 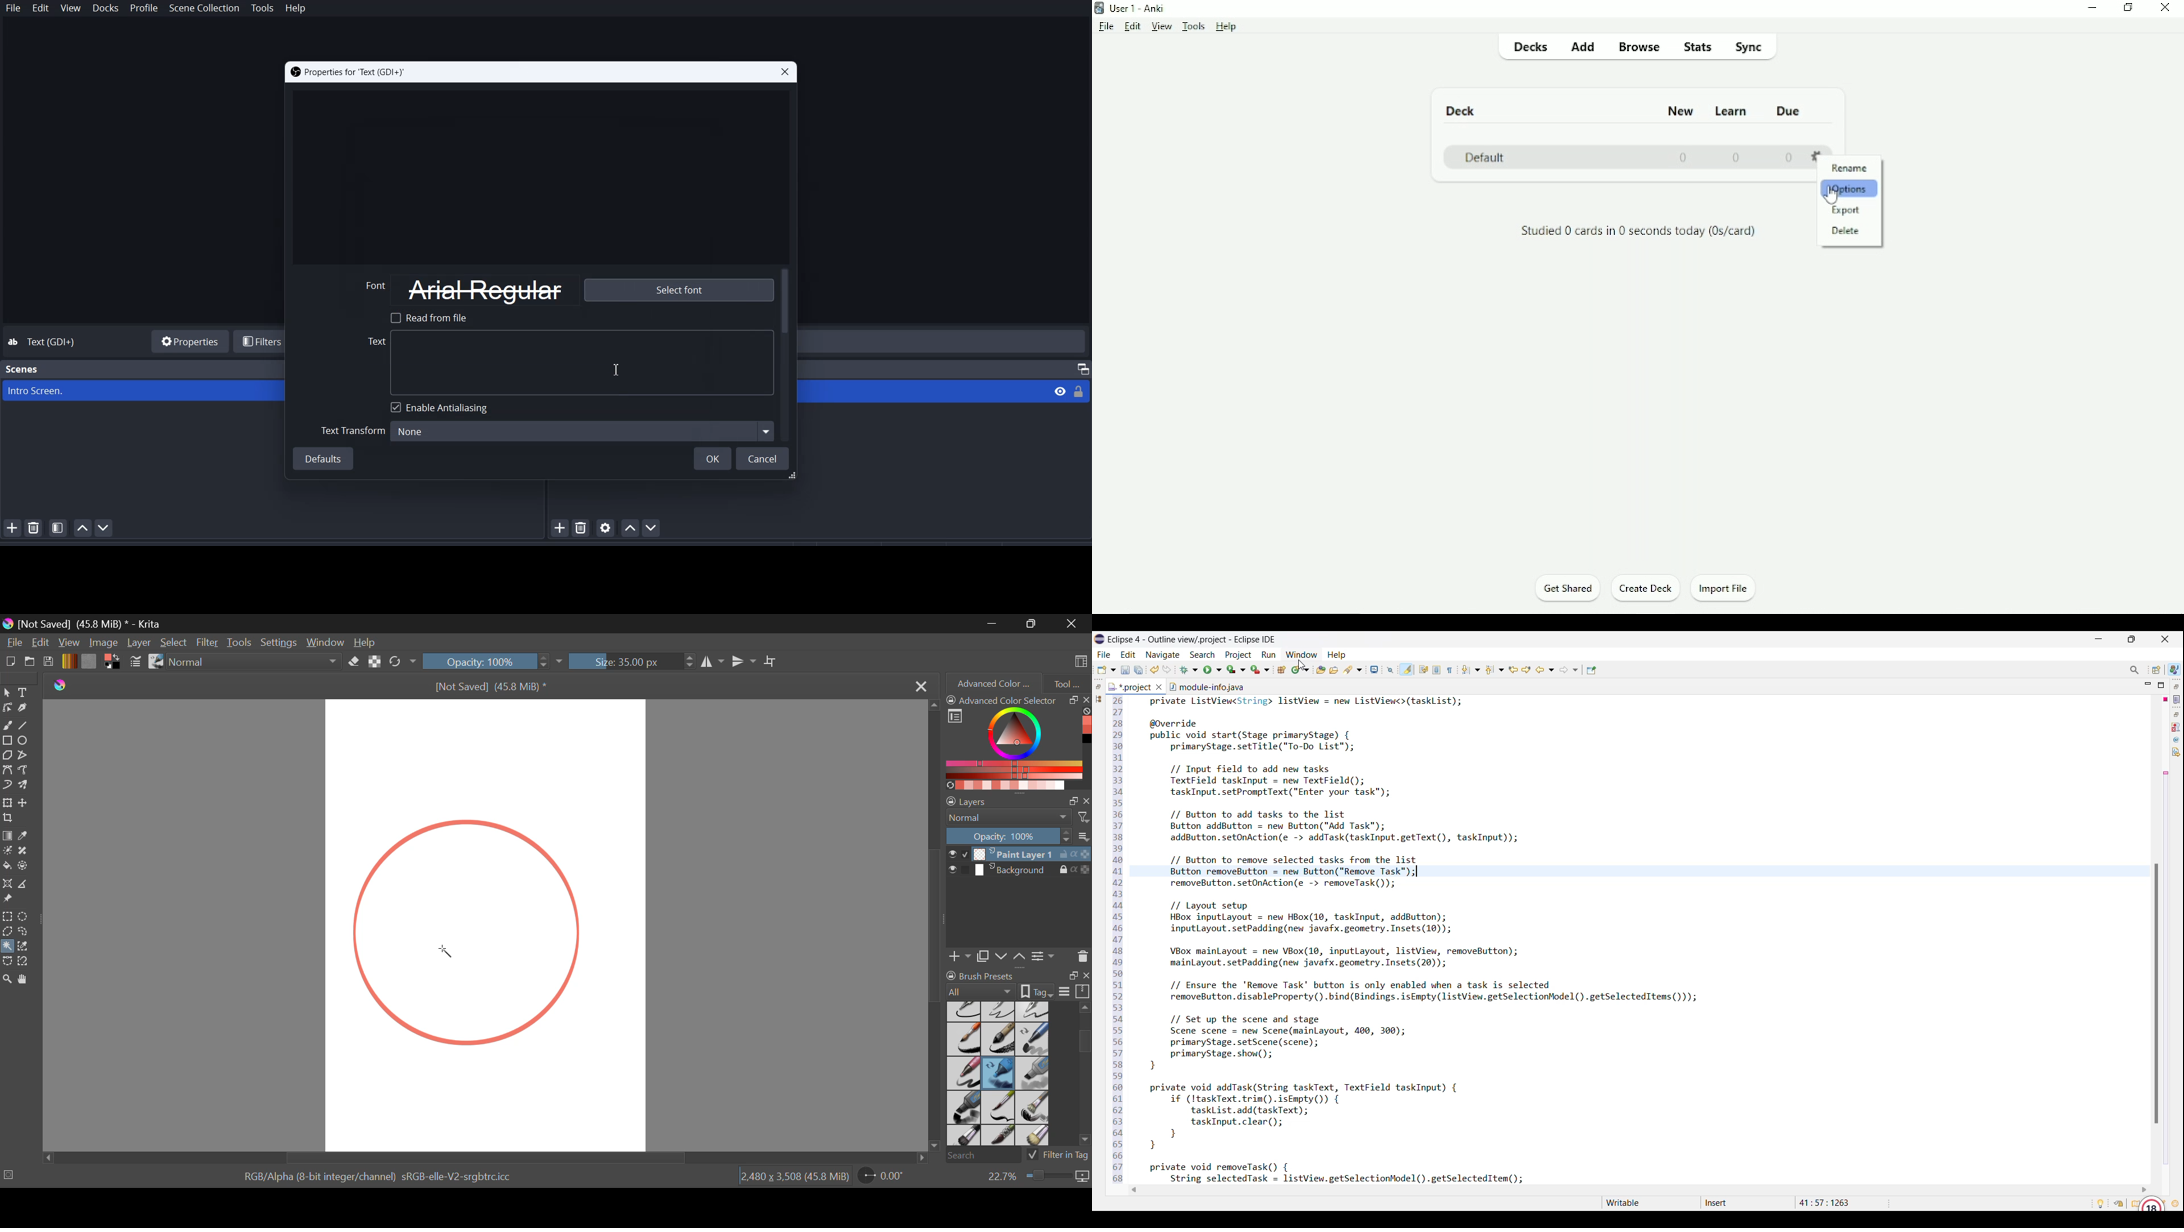 I want to click on Gradient, so click(x=69, y=661).